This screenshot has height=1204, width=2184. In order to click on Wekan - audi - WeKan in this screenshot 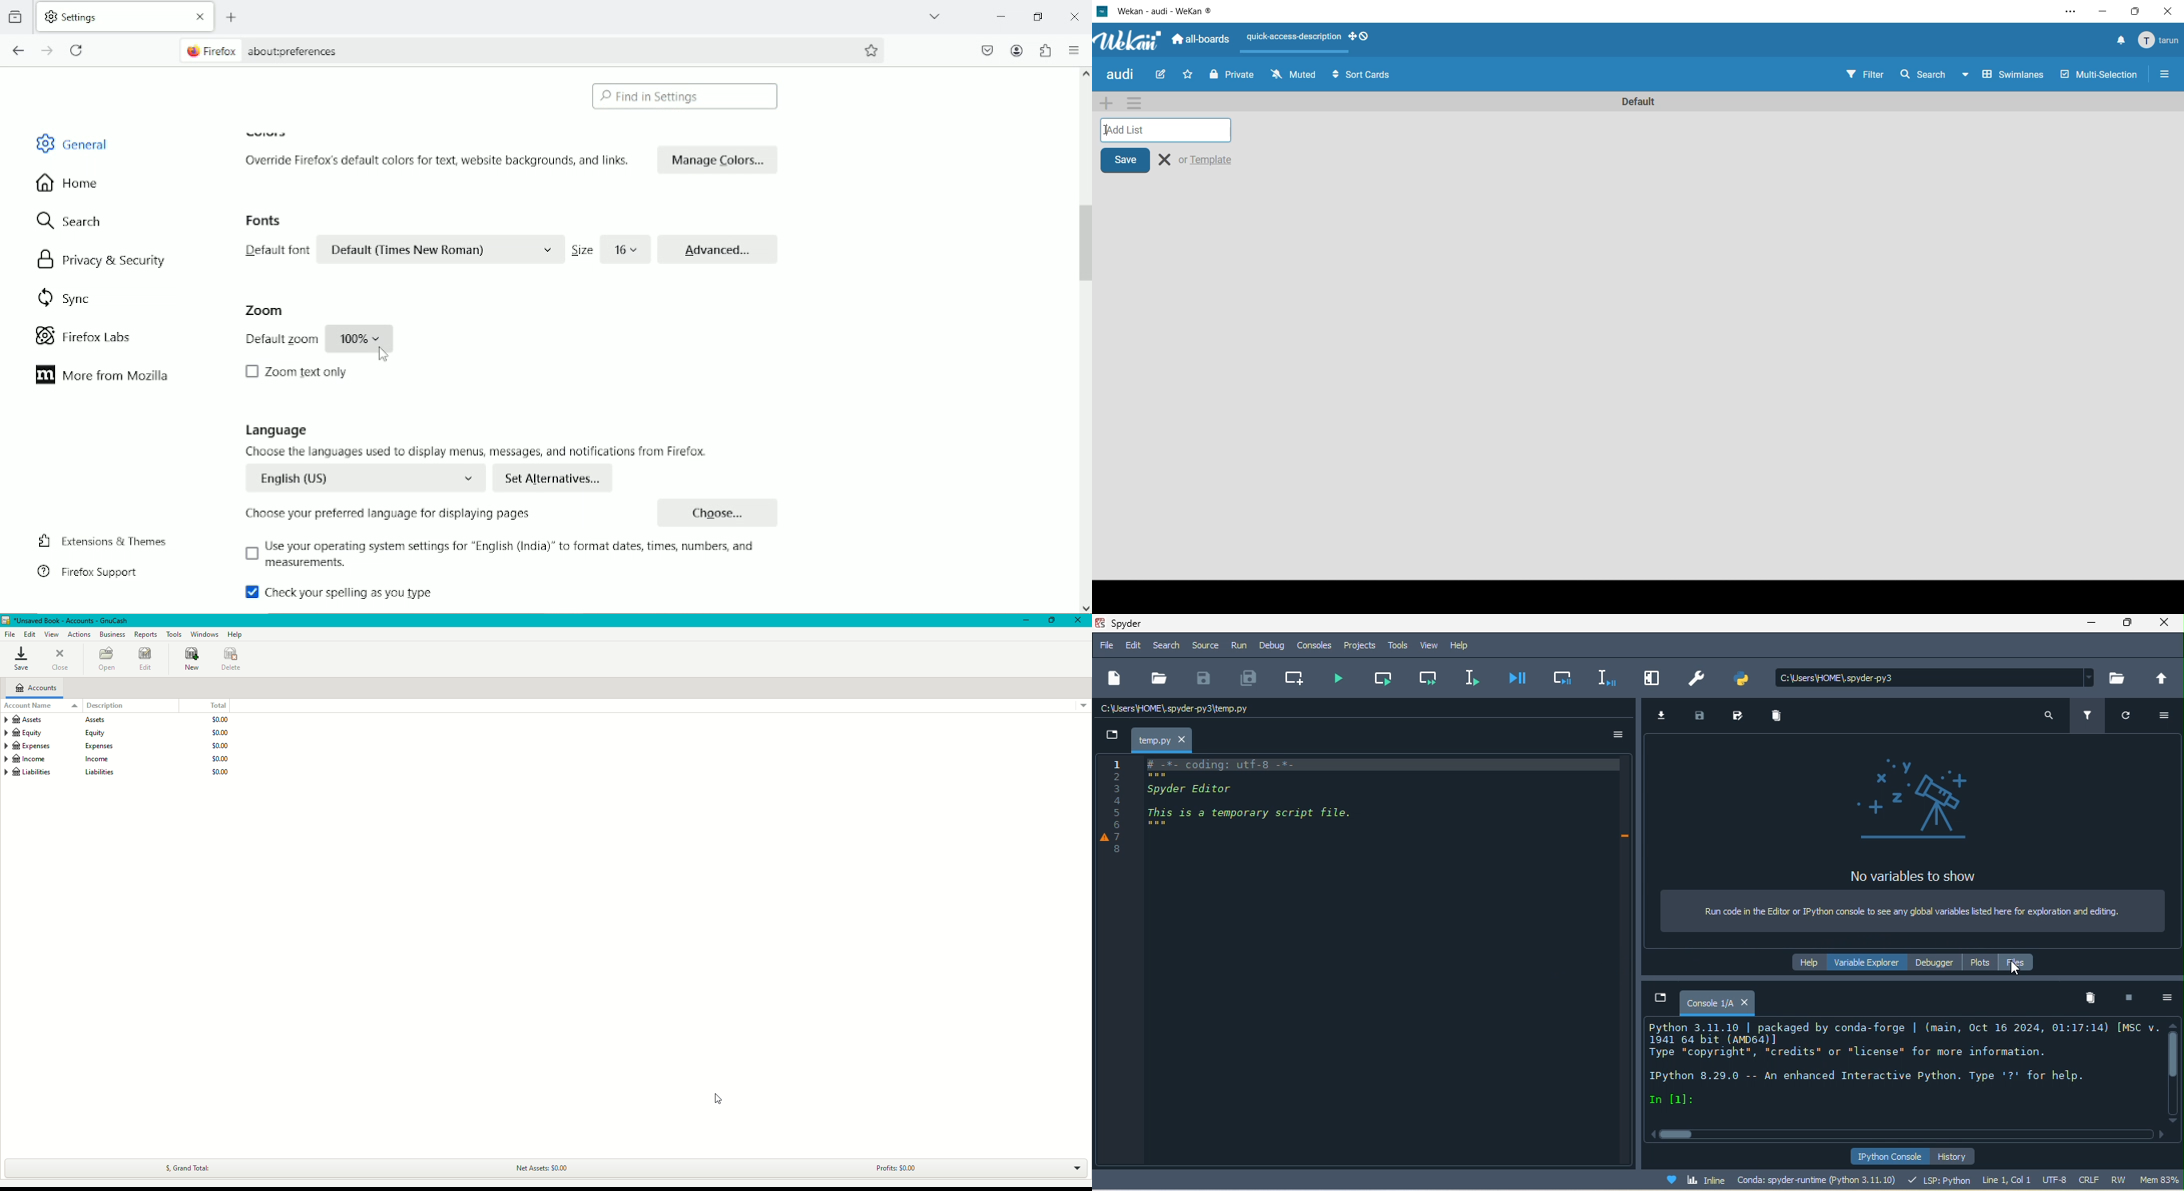, I will do `click(1159, 10)`.